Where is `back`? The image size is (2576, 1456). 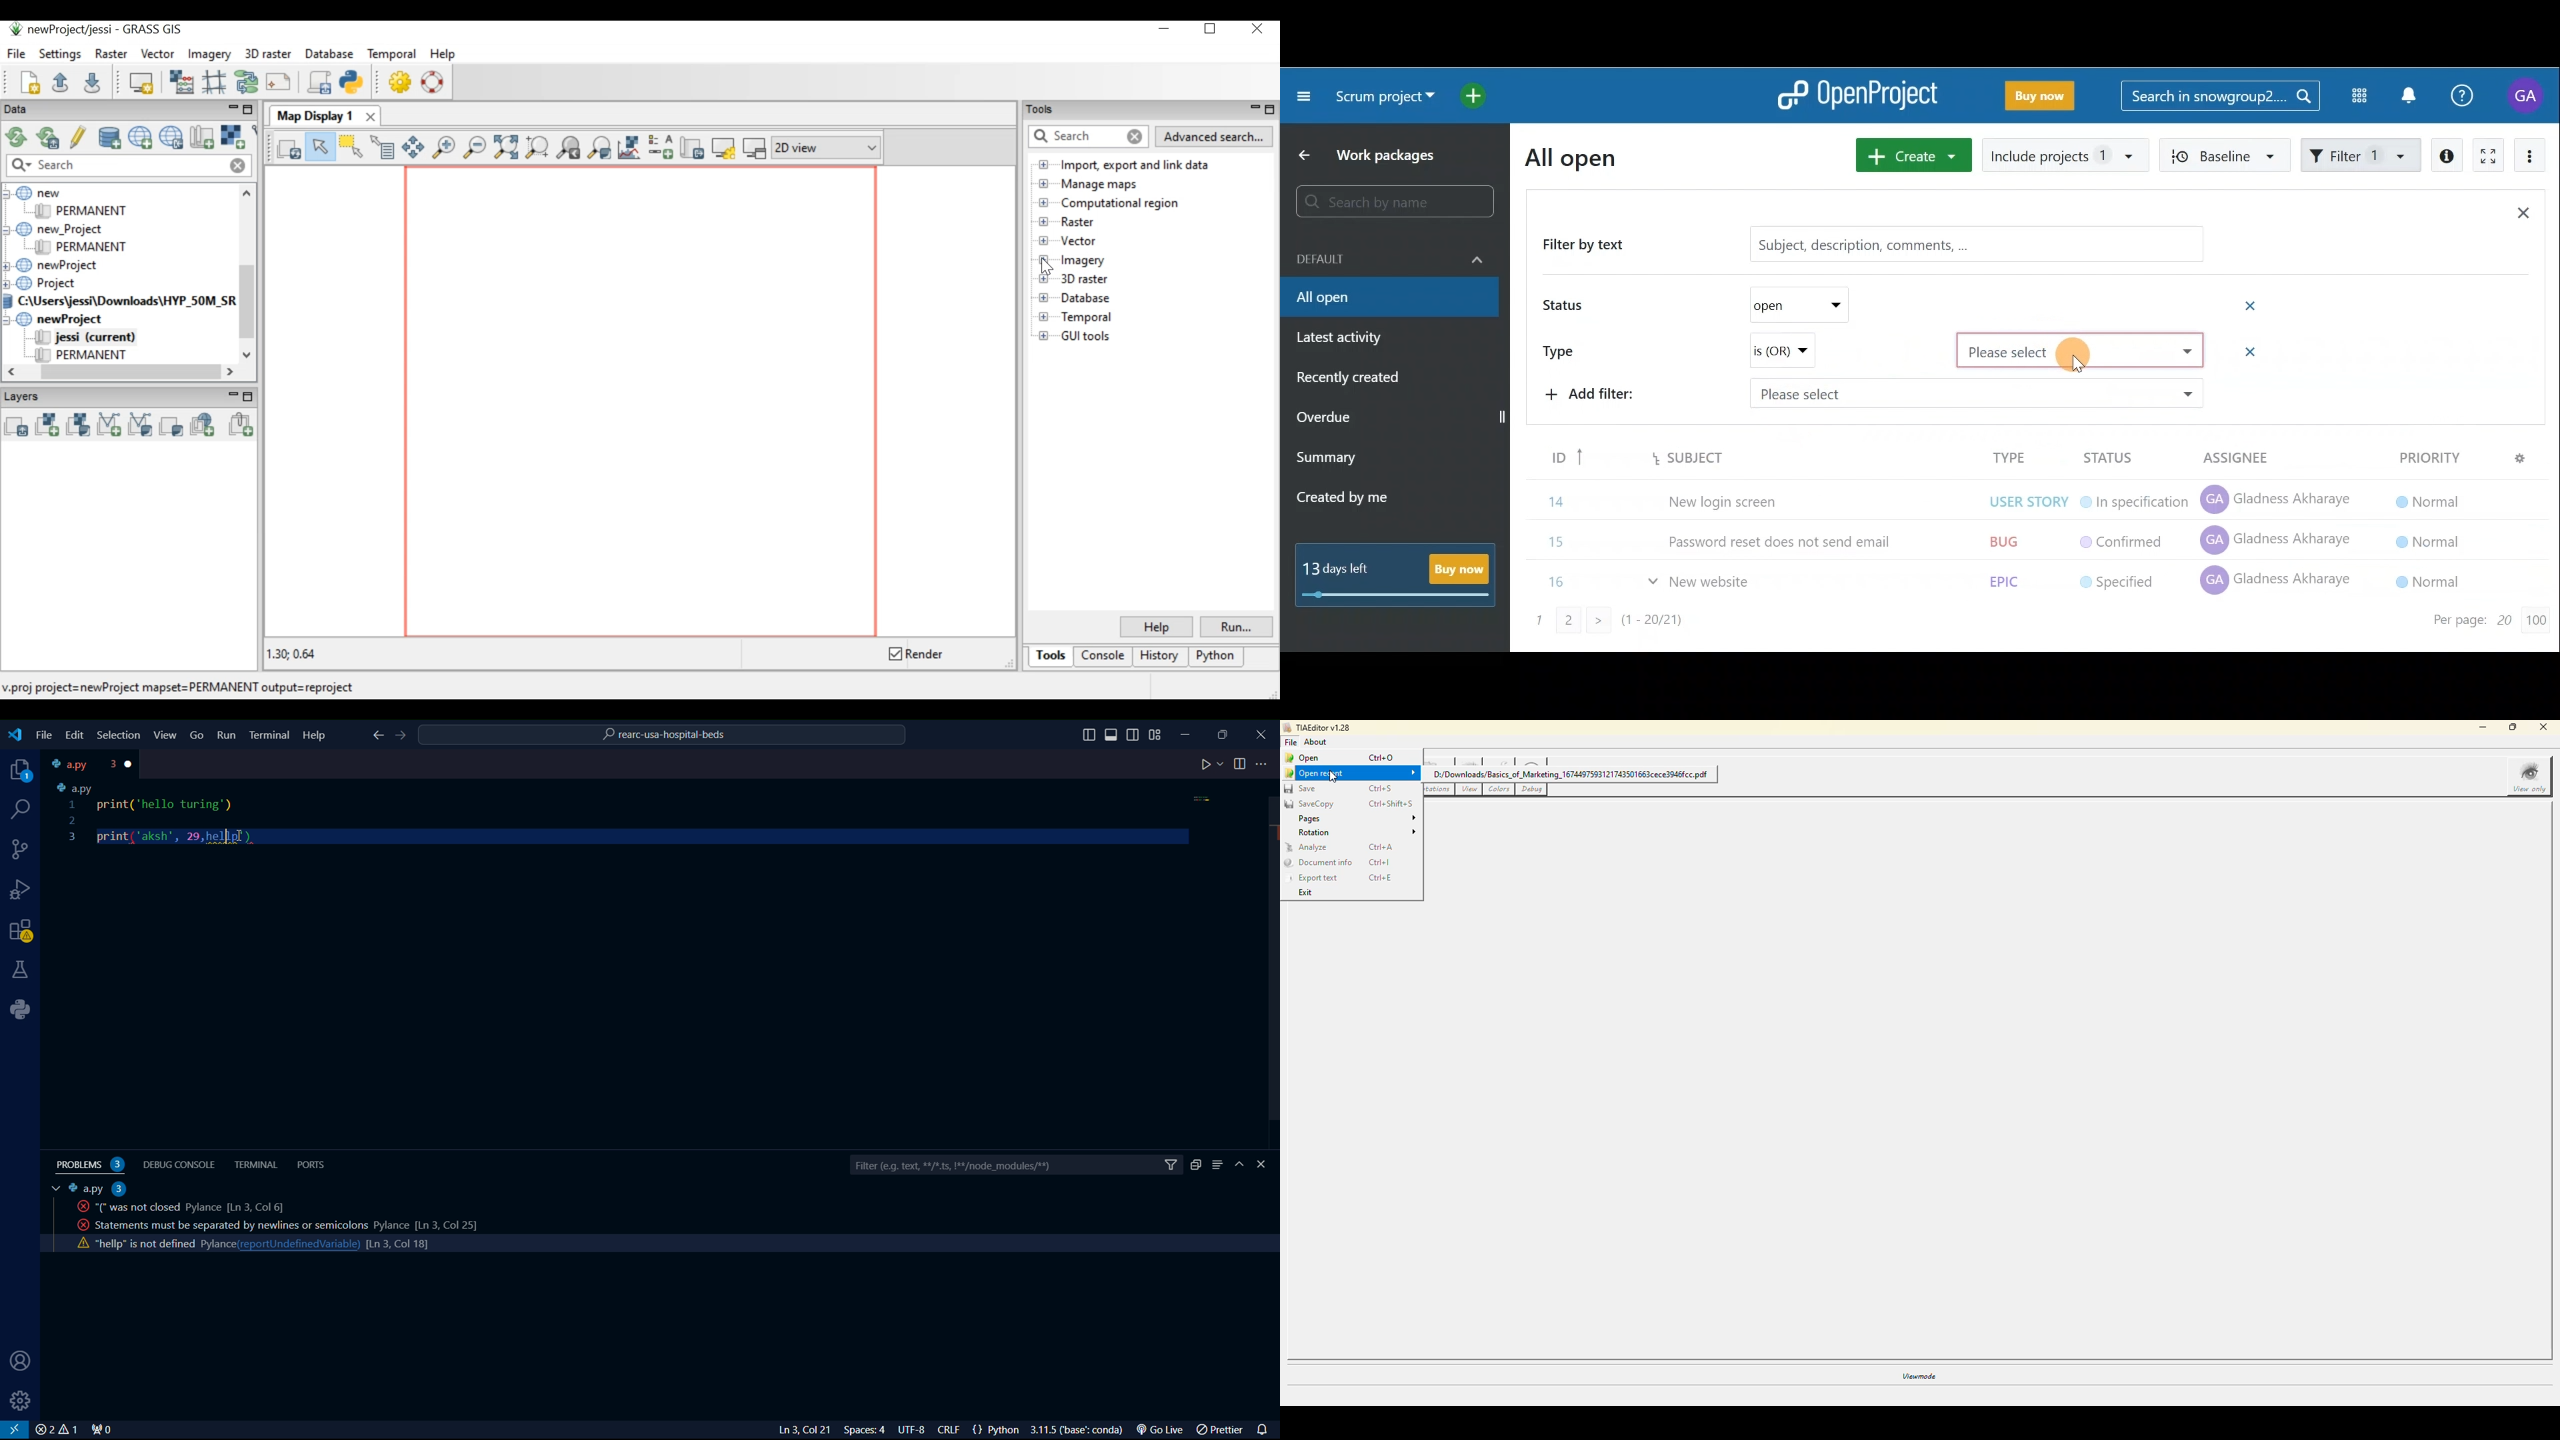 back is located at coordinates (377, 737).